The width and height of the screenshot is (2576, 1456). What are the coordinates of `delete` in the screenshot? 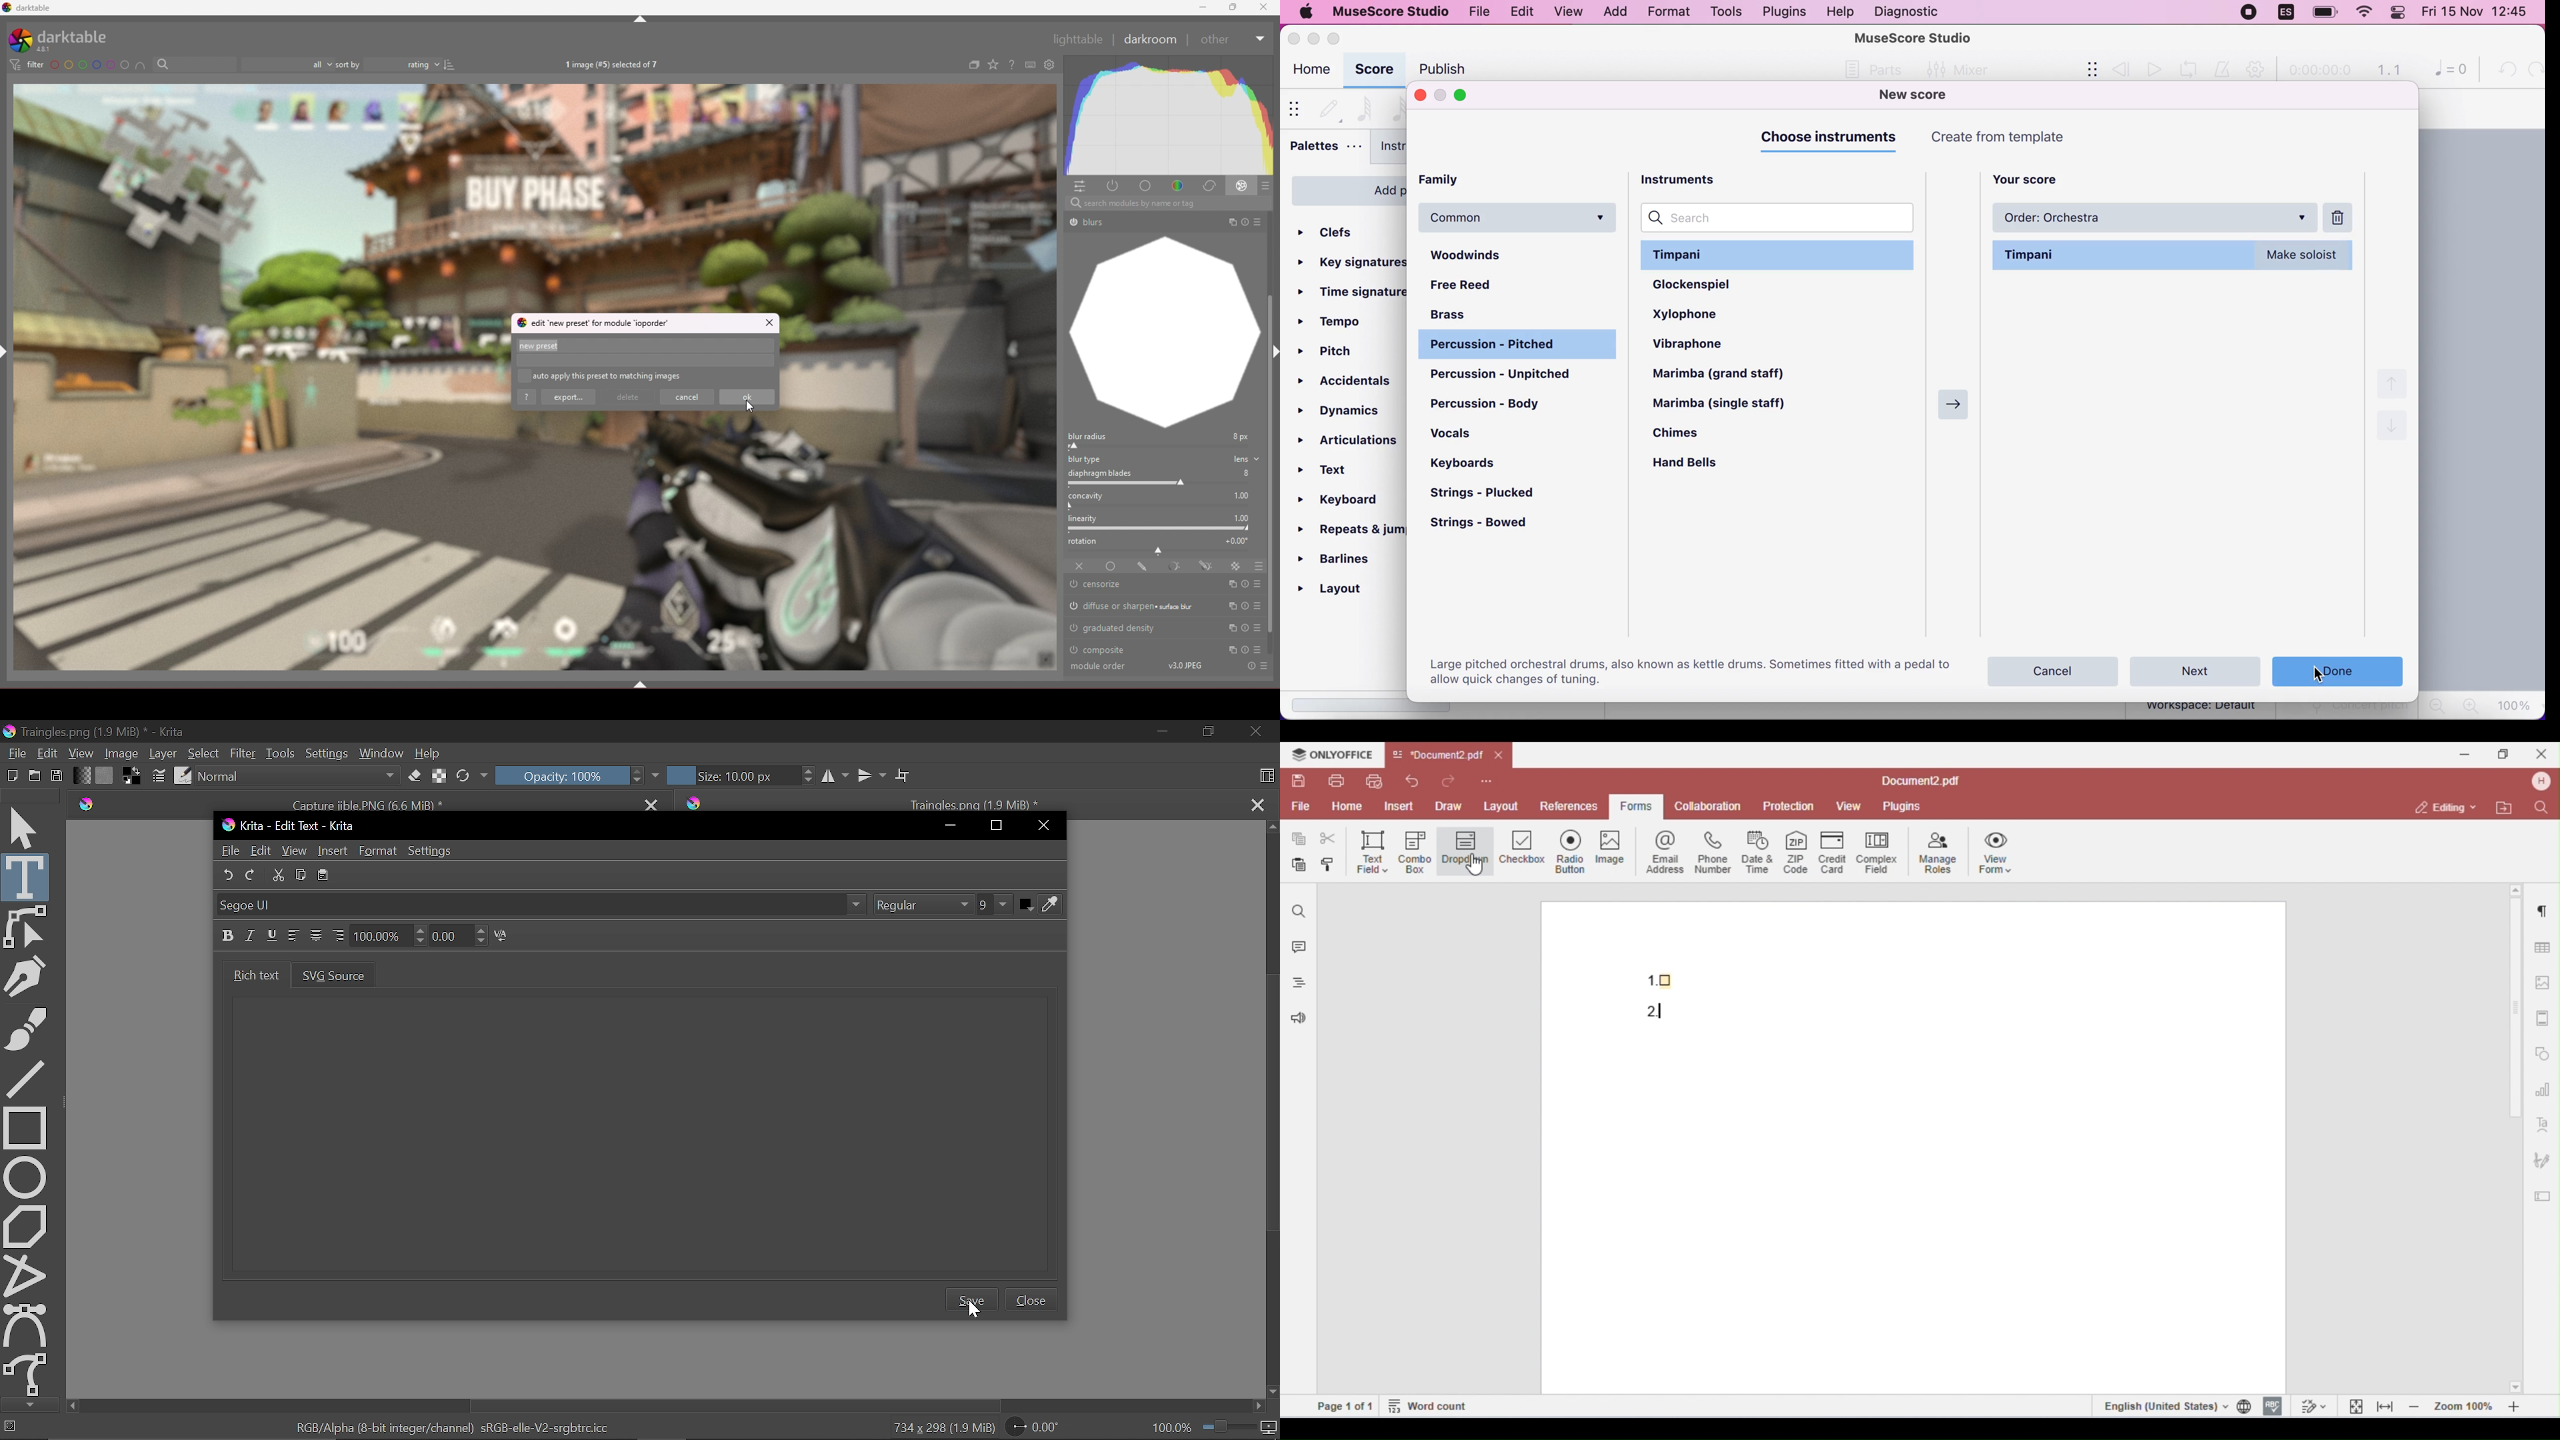 It's located at (2345, 218).